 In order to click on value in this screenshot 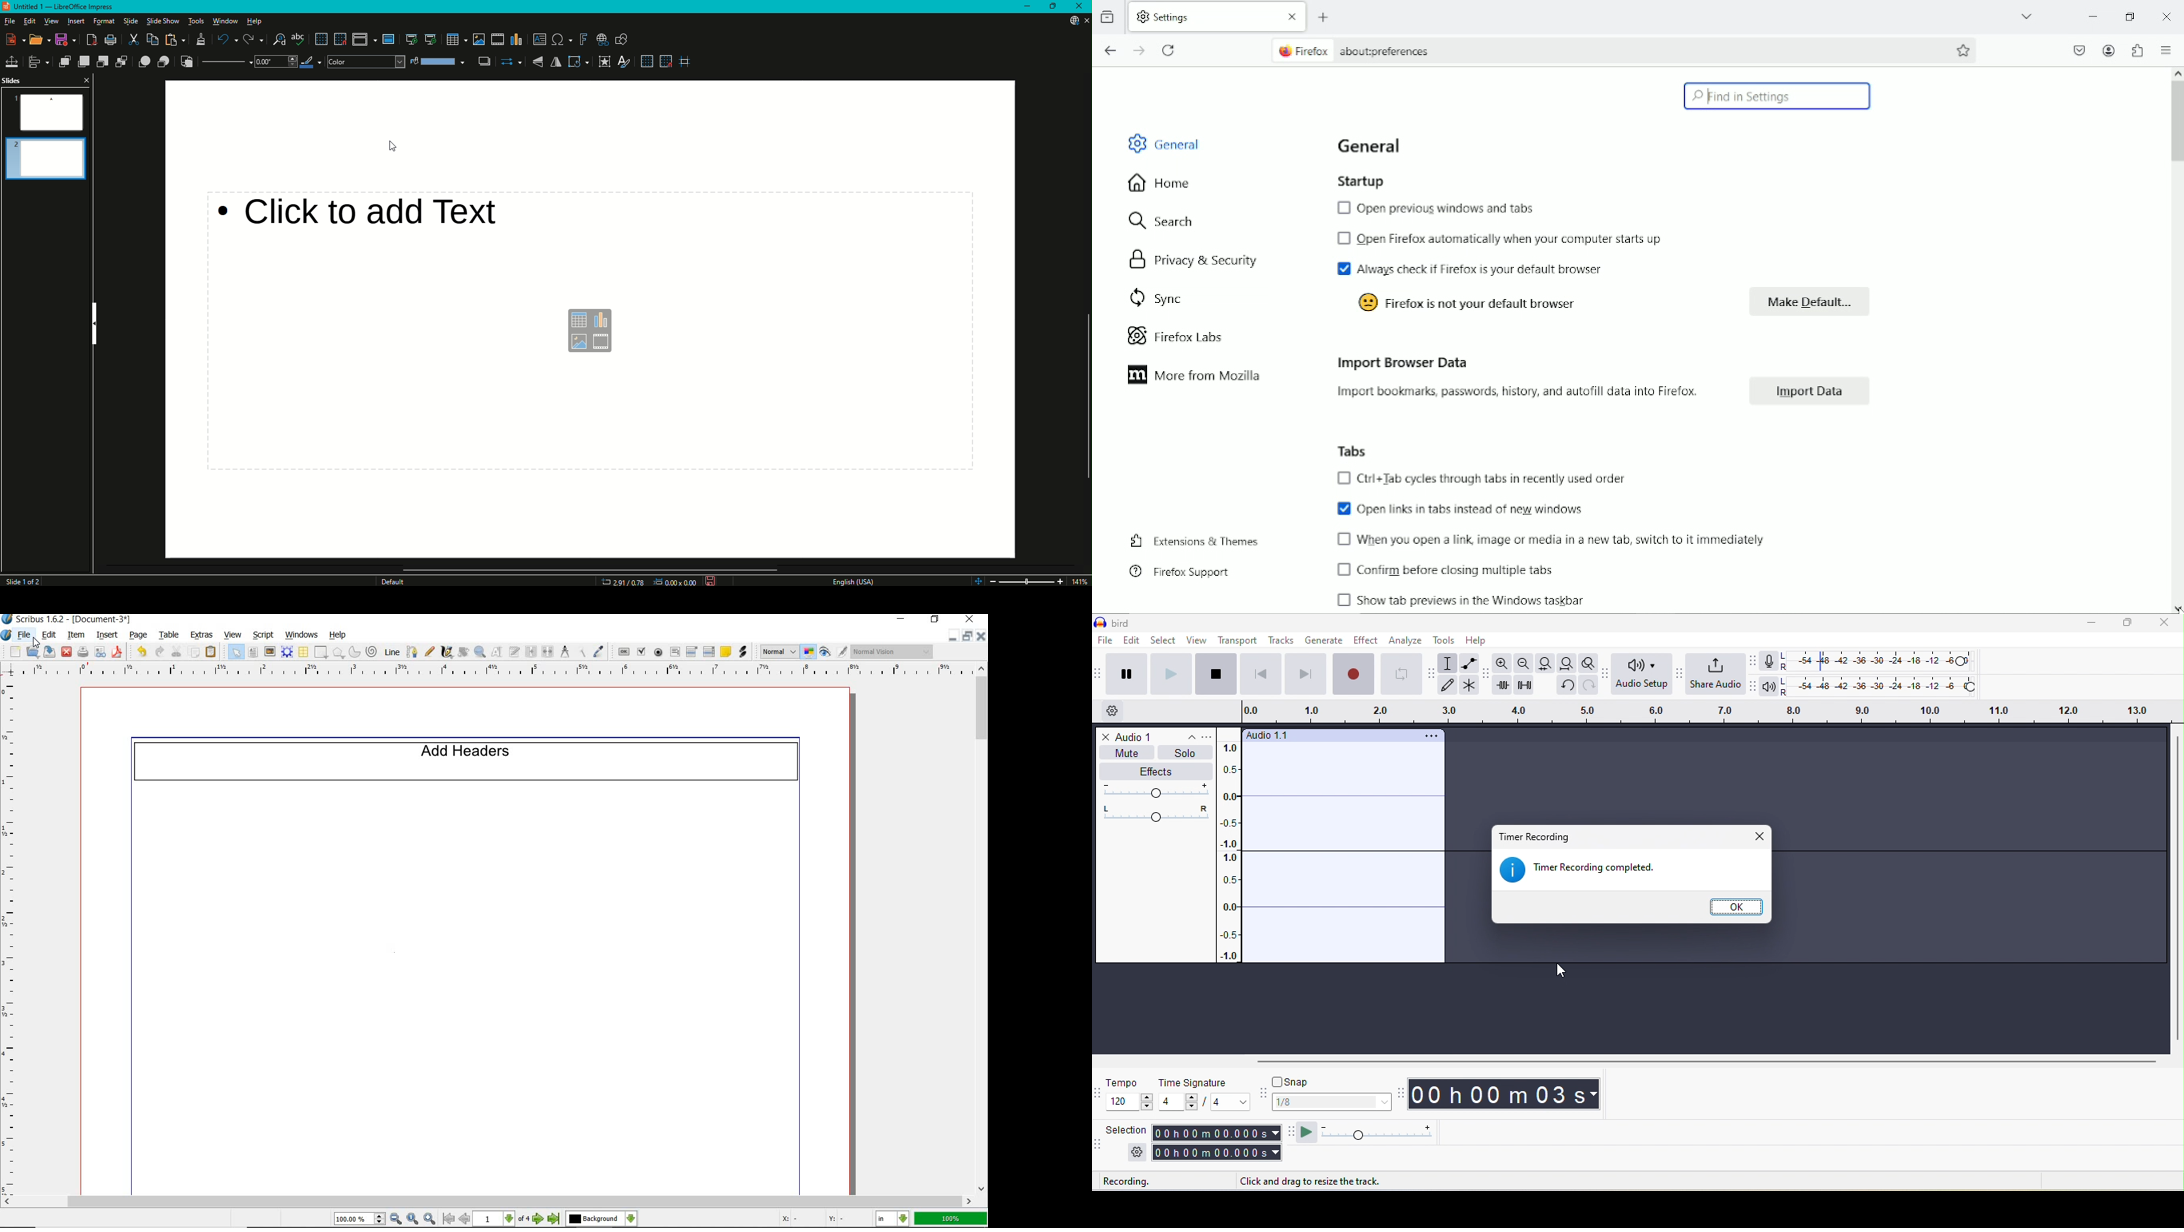, I will do `click(1177, 1102)`.